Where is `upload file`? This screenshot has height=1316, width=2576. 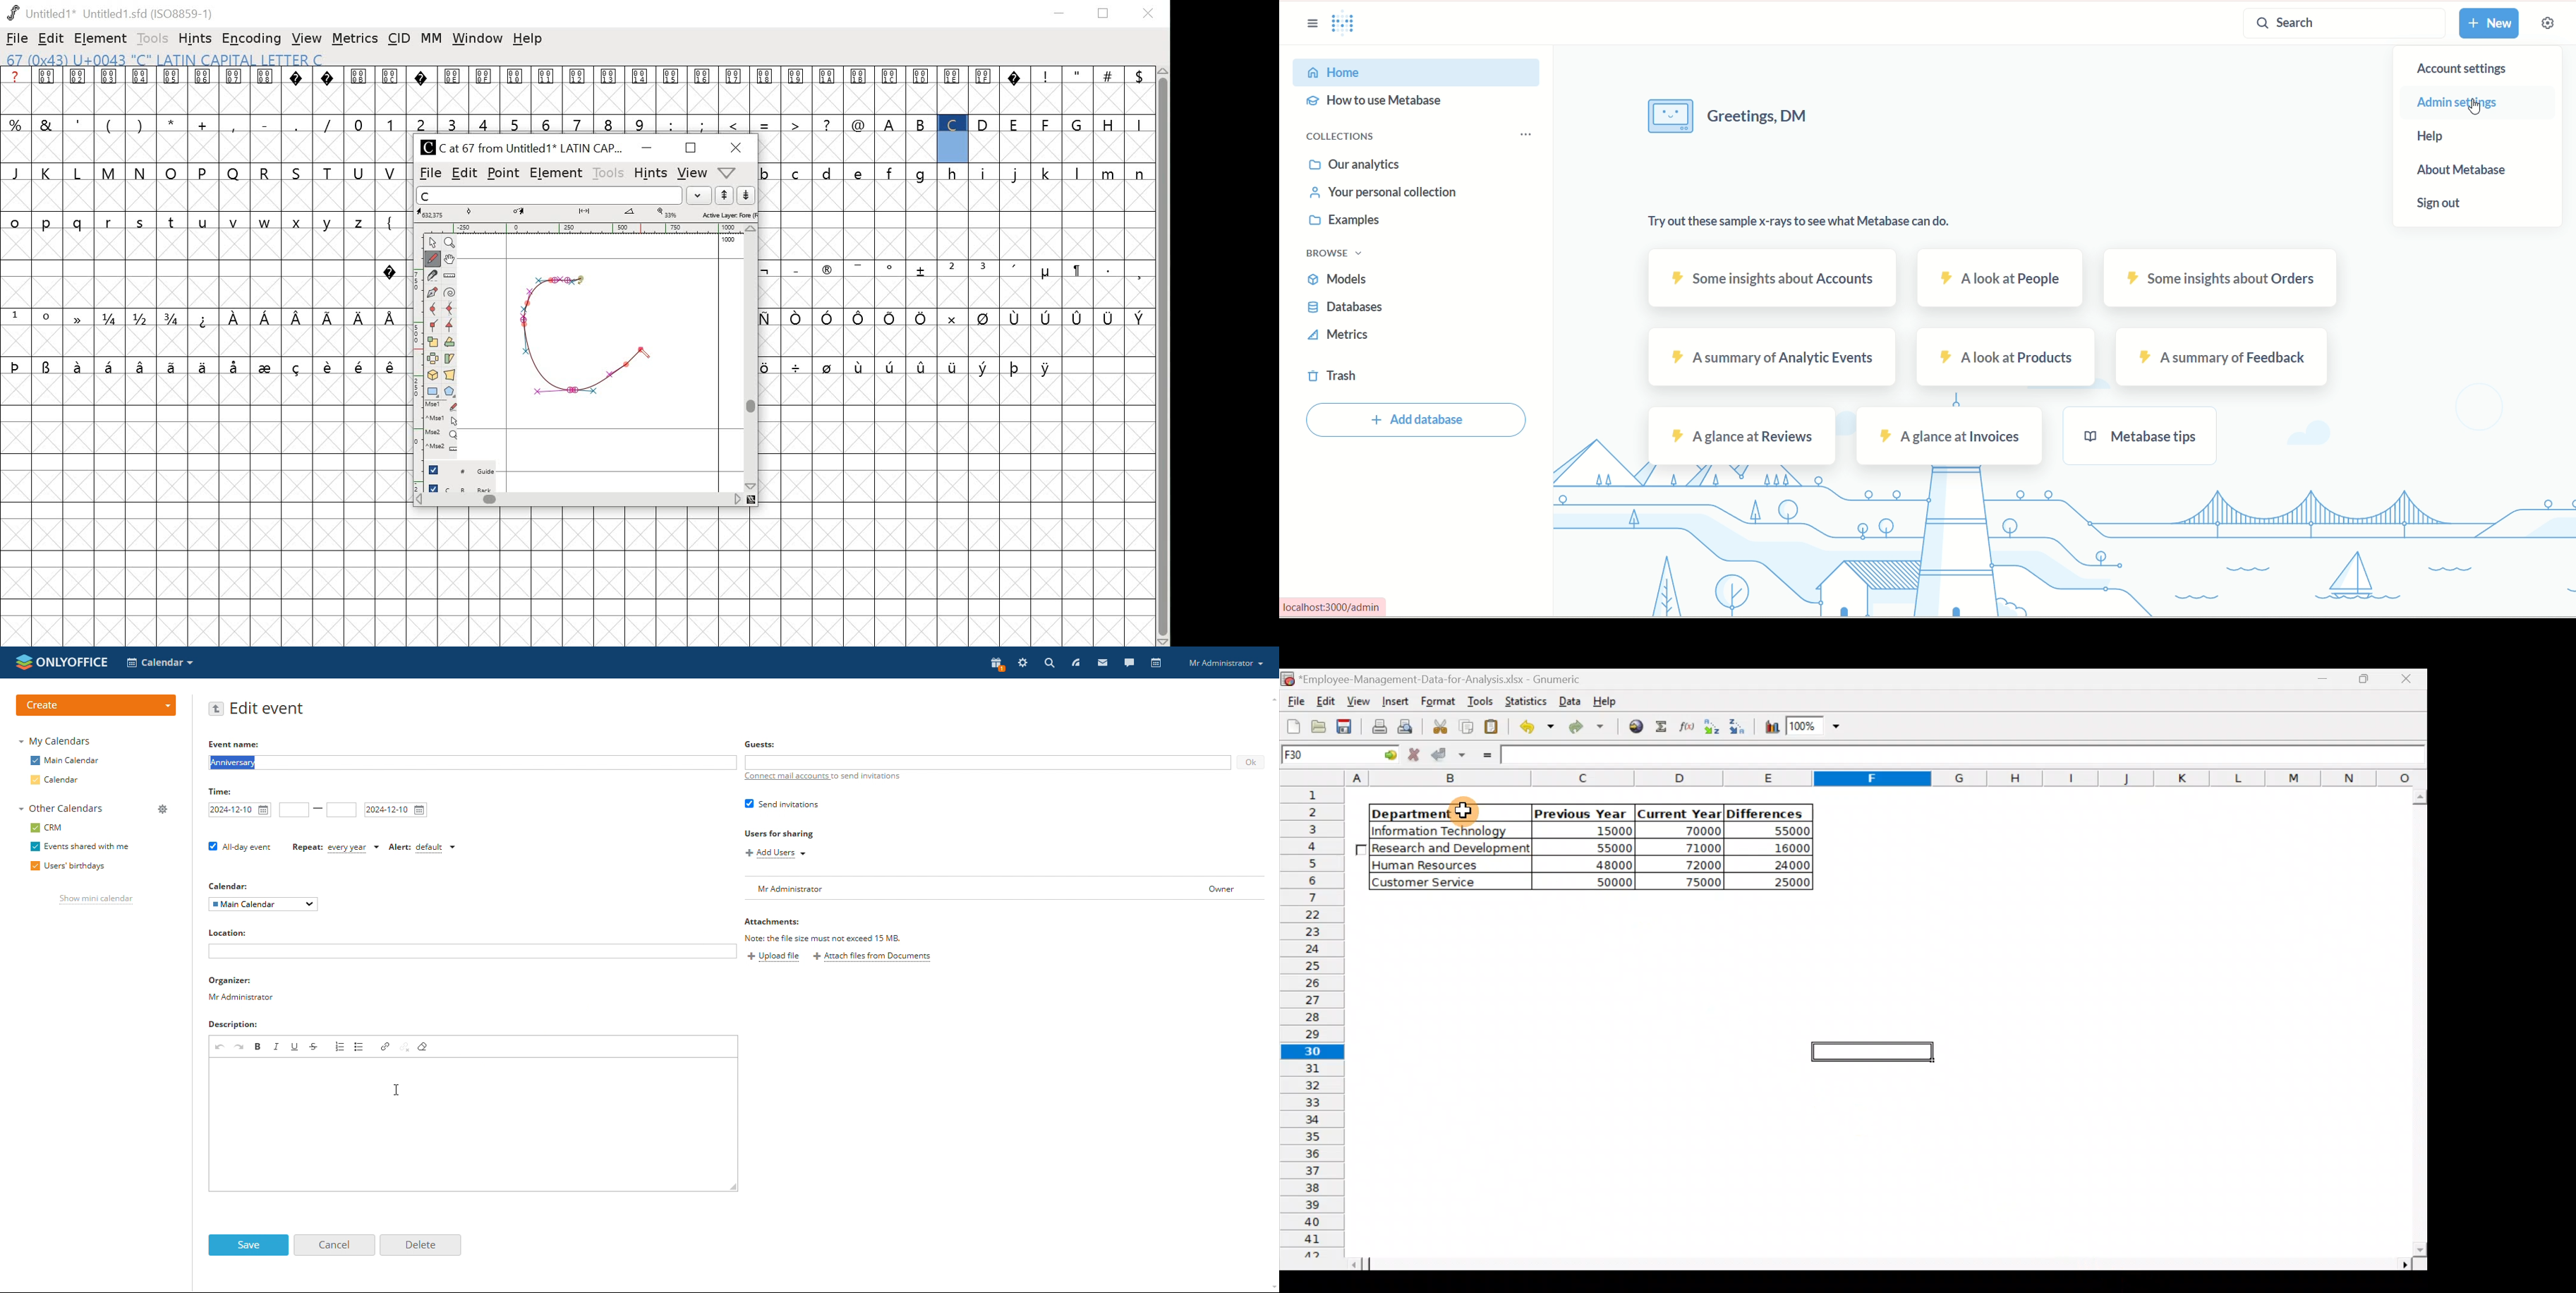
upload file is located at coordinates (776, 956).